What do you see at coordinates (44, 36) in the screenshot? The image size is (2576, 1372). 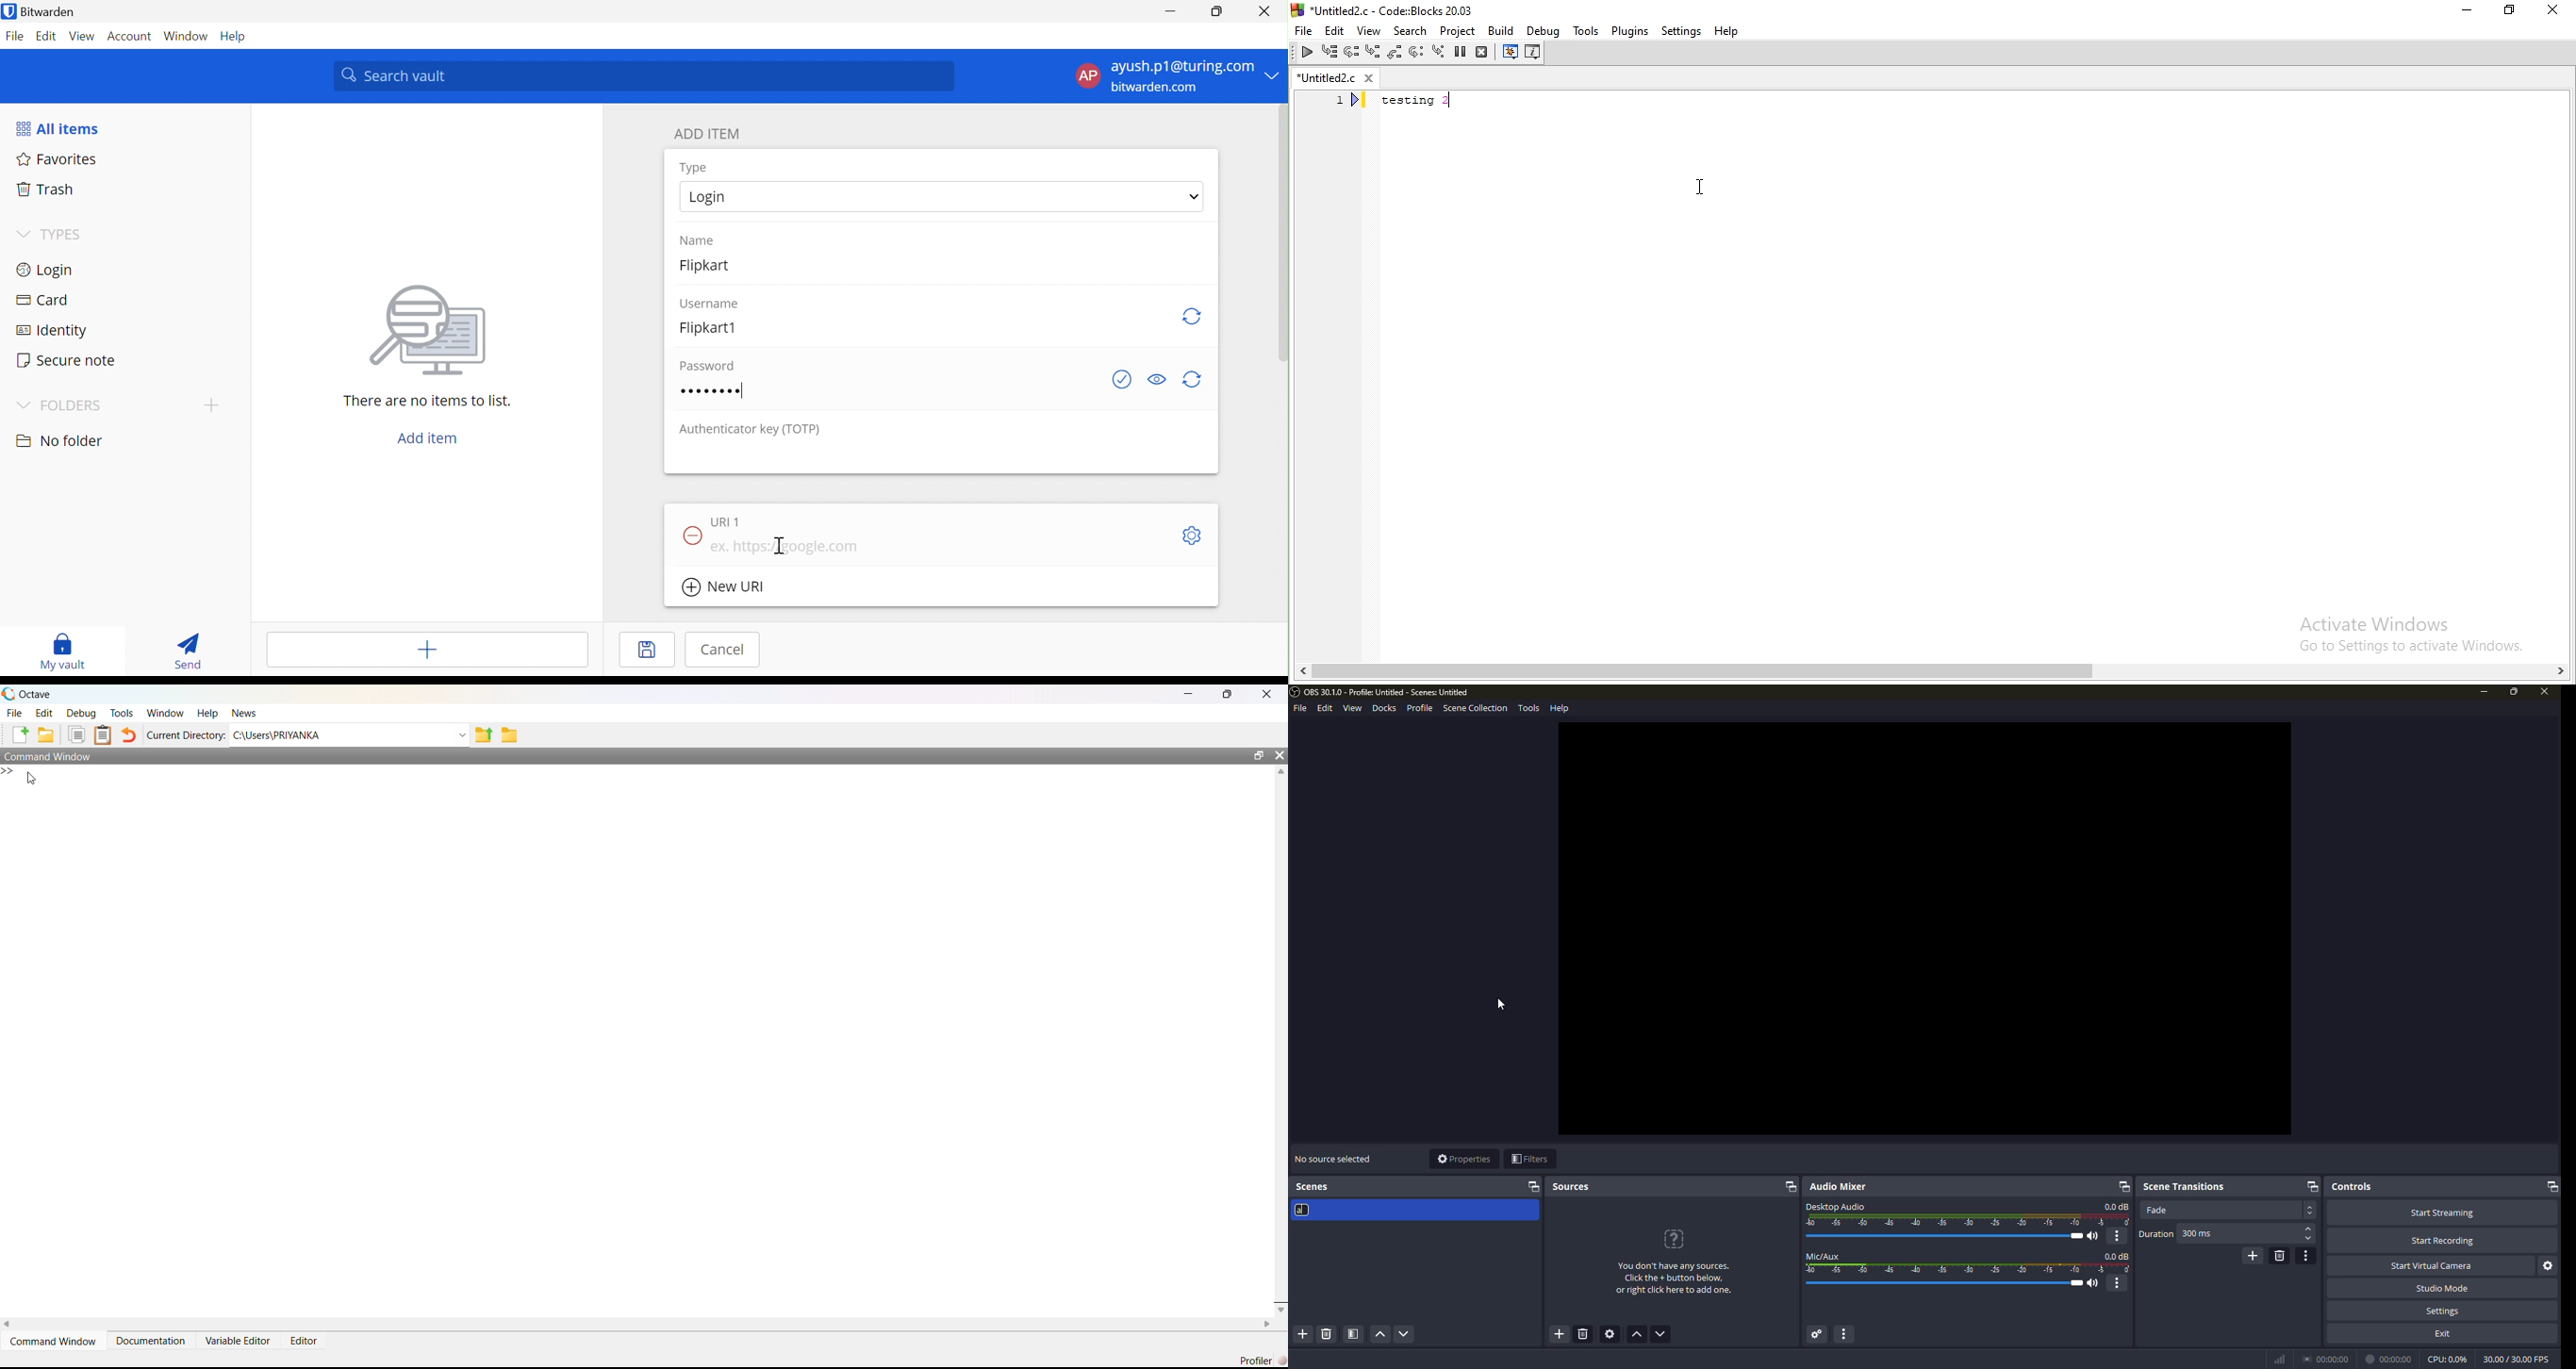 I see `Edit` at bounding box center [44, 36].